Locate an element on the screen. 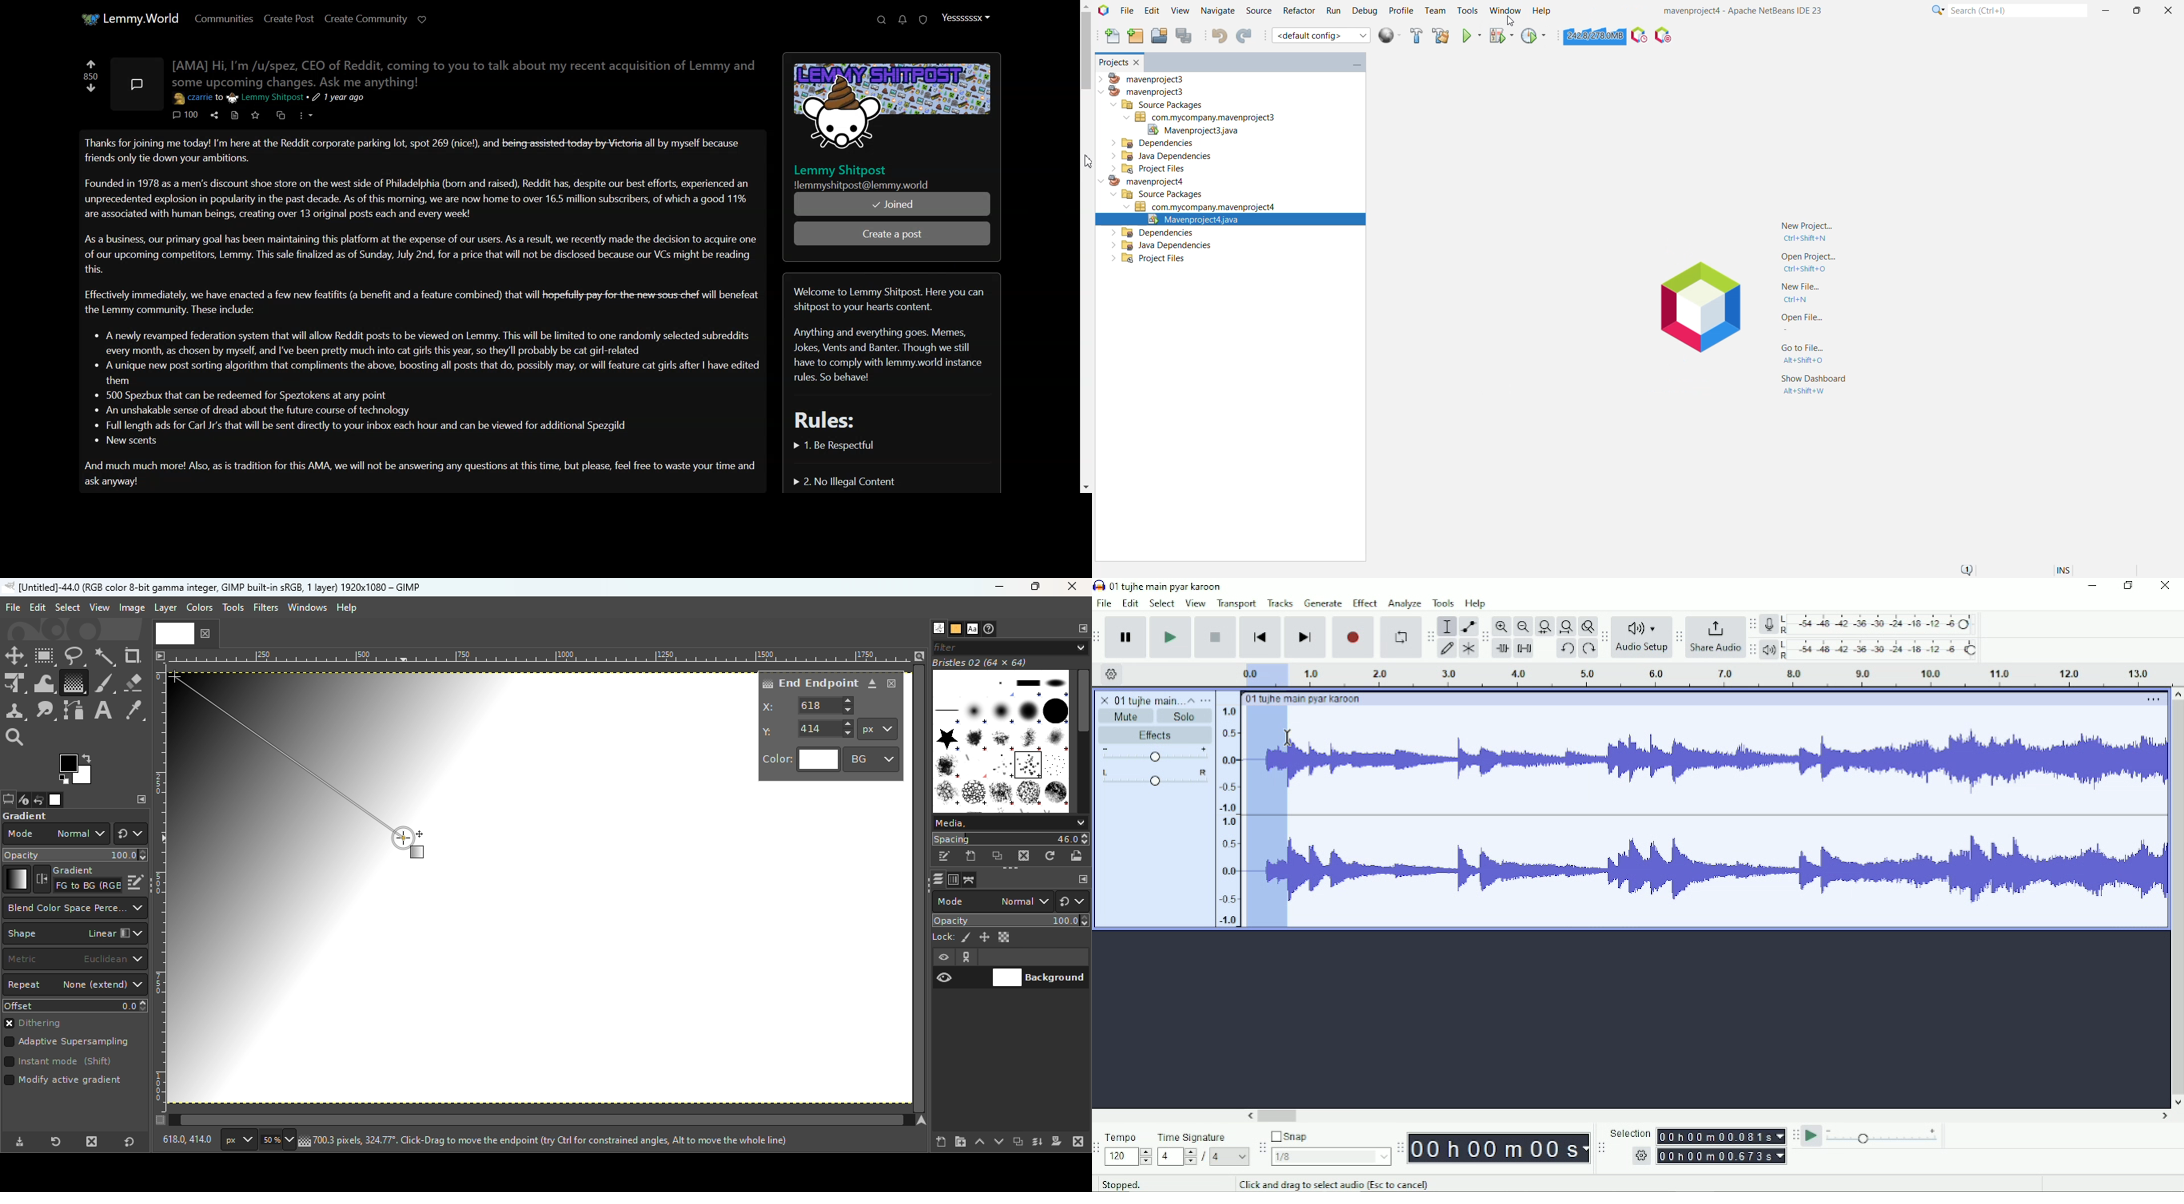 This screenshot has height=1204, width=2184. Zoom Out is located at coordinates (1523, 627).